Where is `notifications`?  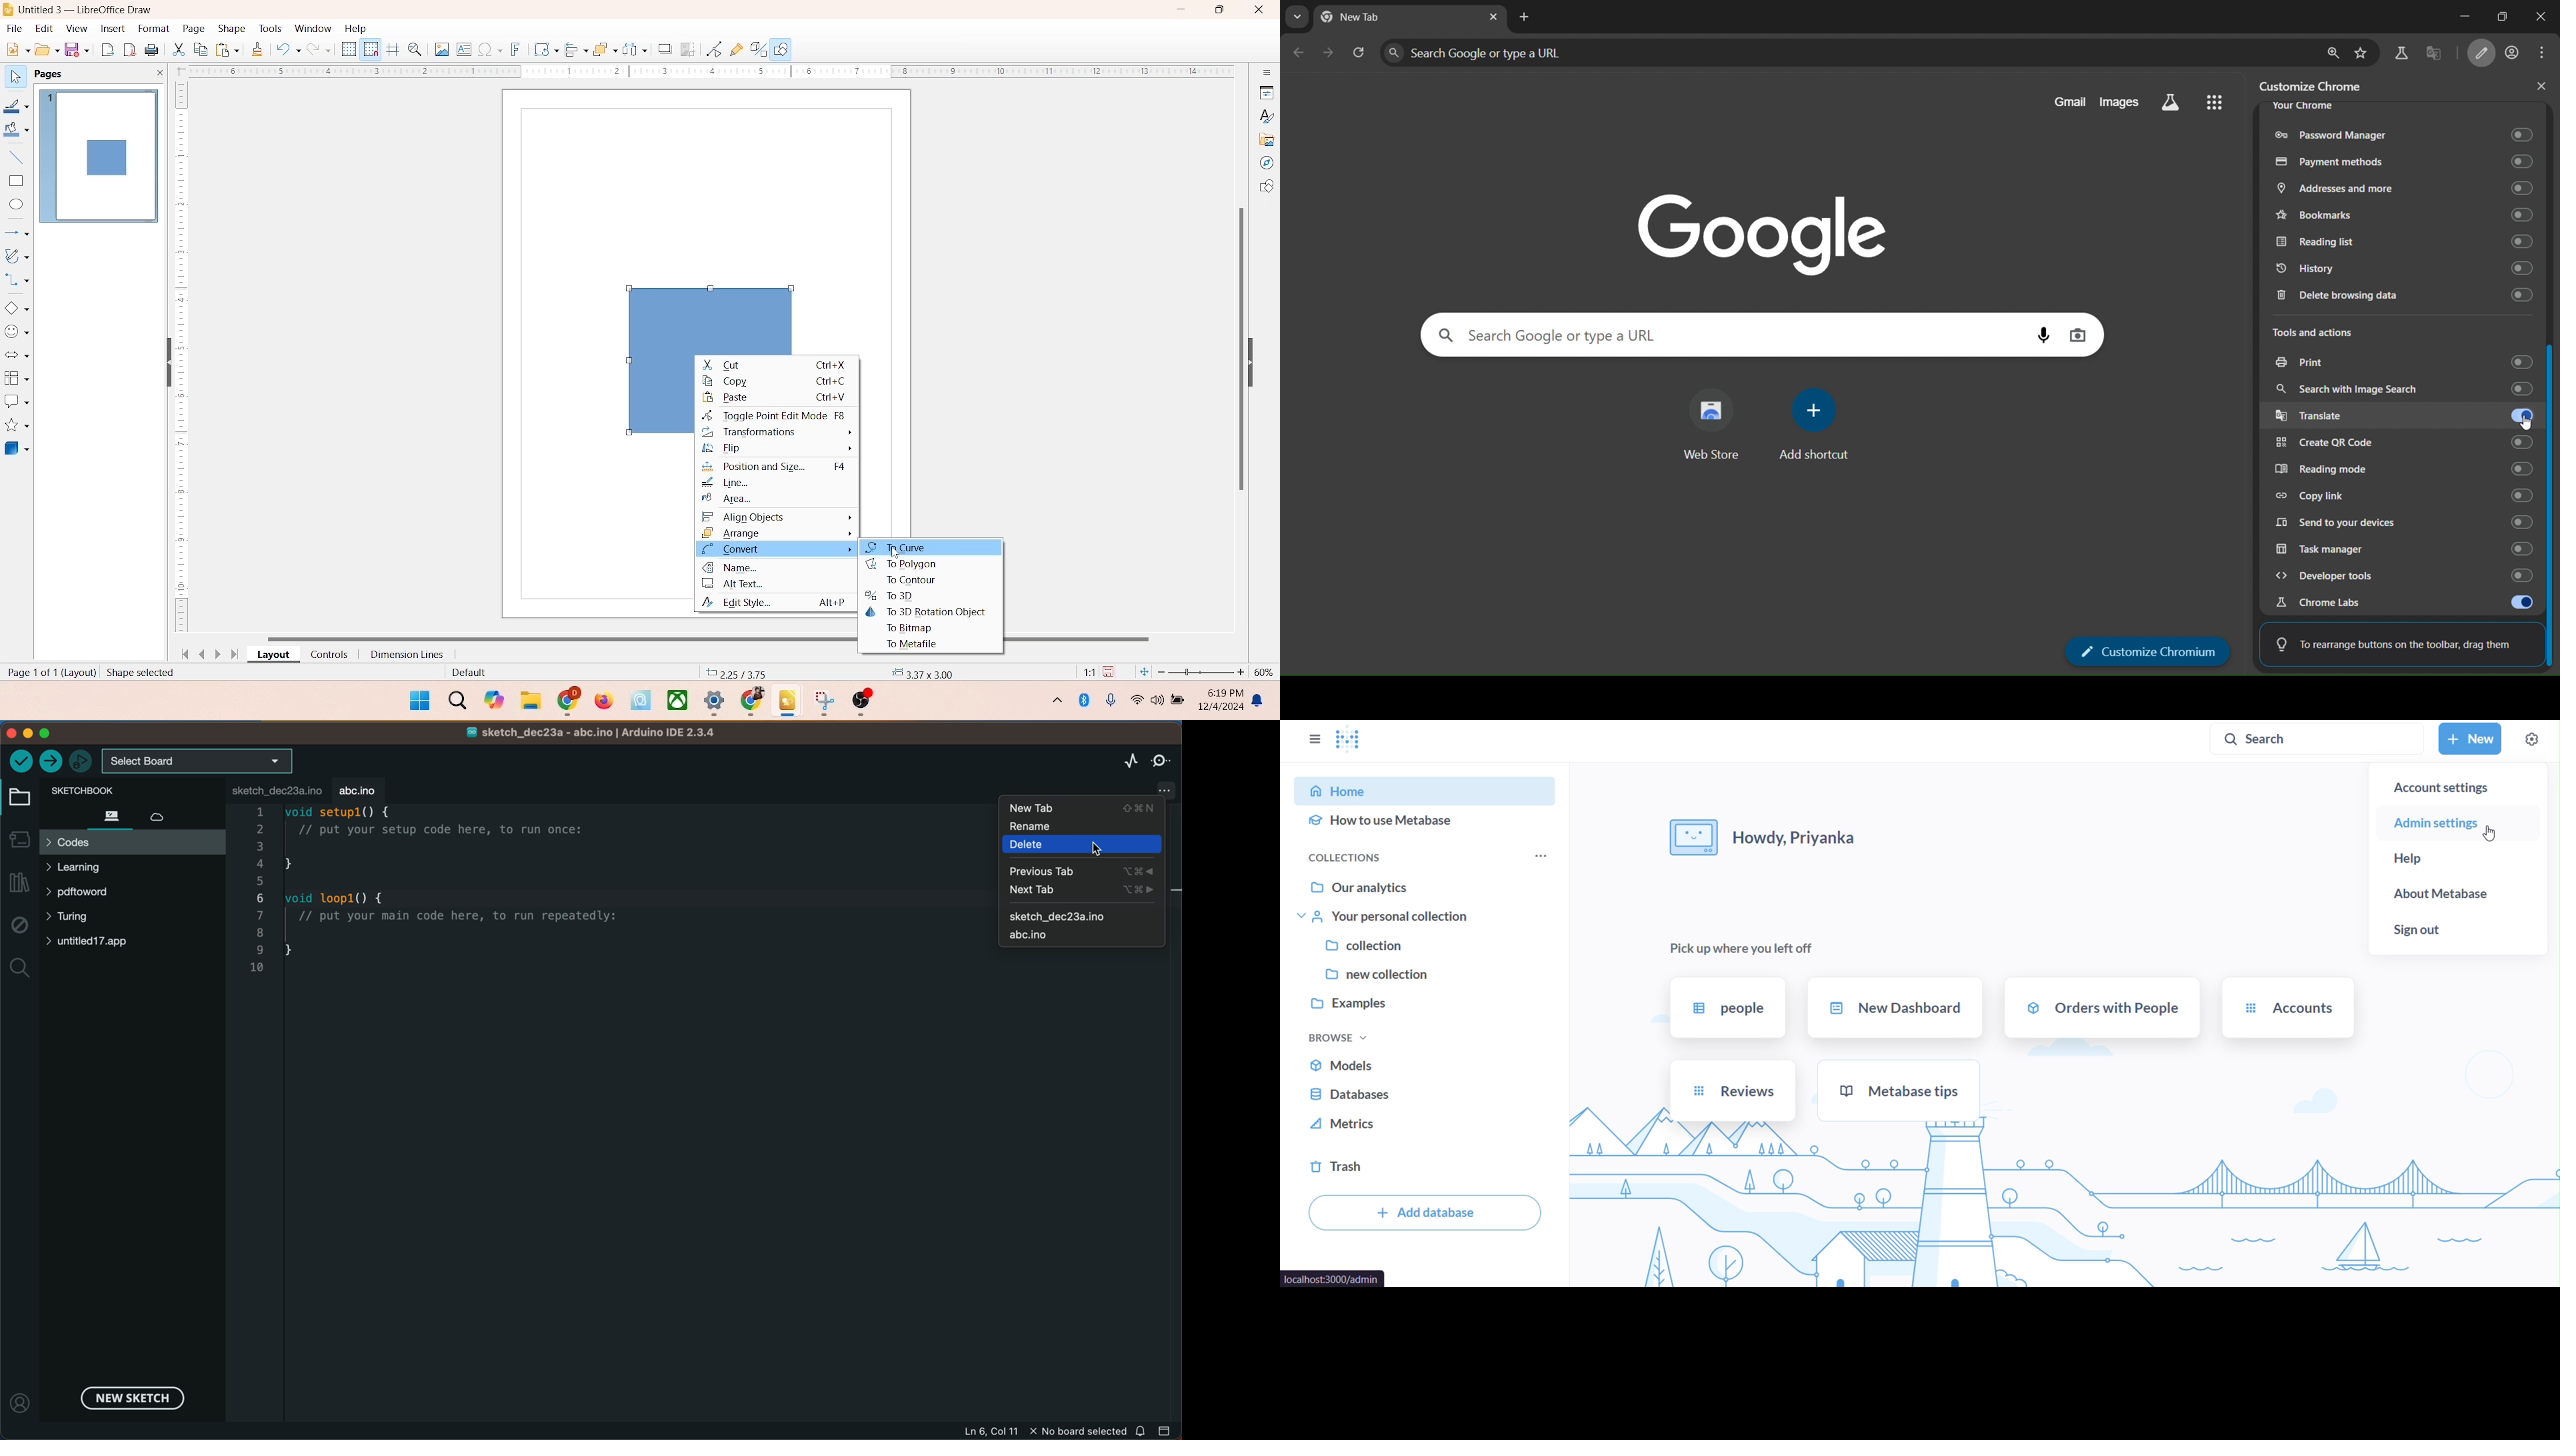
notifications is located at coordinates (1260, 700).